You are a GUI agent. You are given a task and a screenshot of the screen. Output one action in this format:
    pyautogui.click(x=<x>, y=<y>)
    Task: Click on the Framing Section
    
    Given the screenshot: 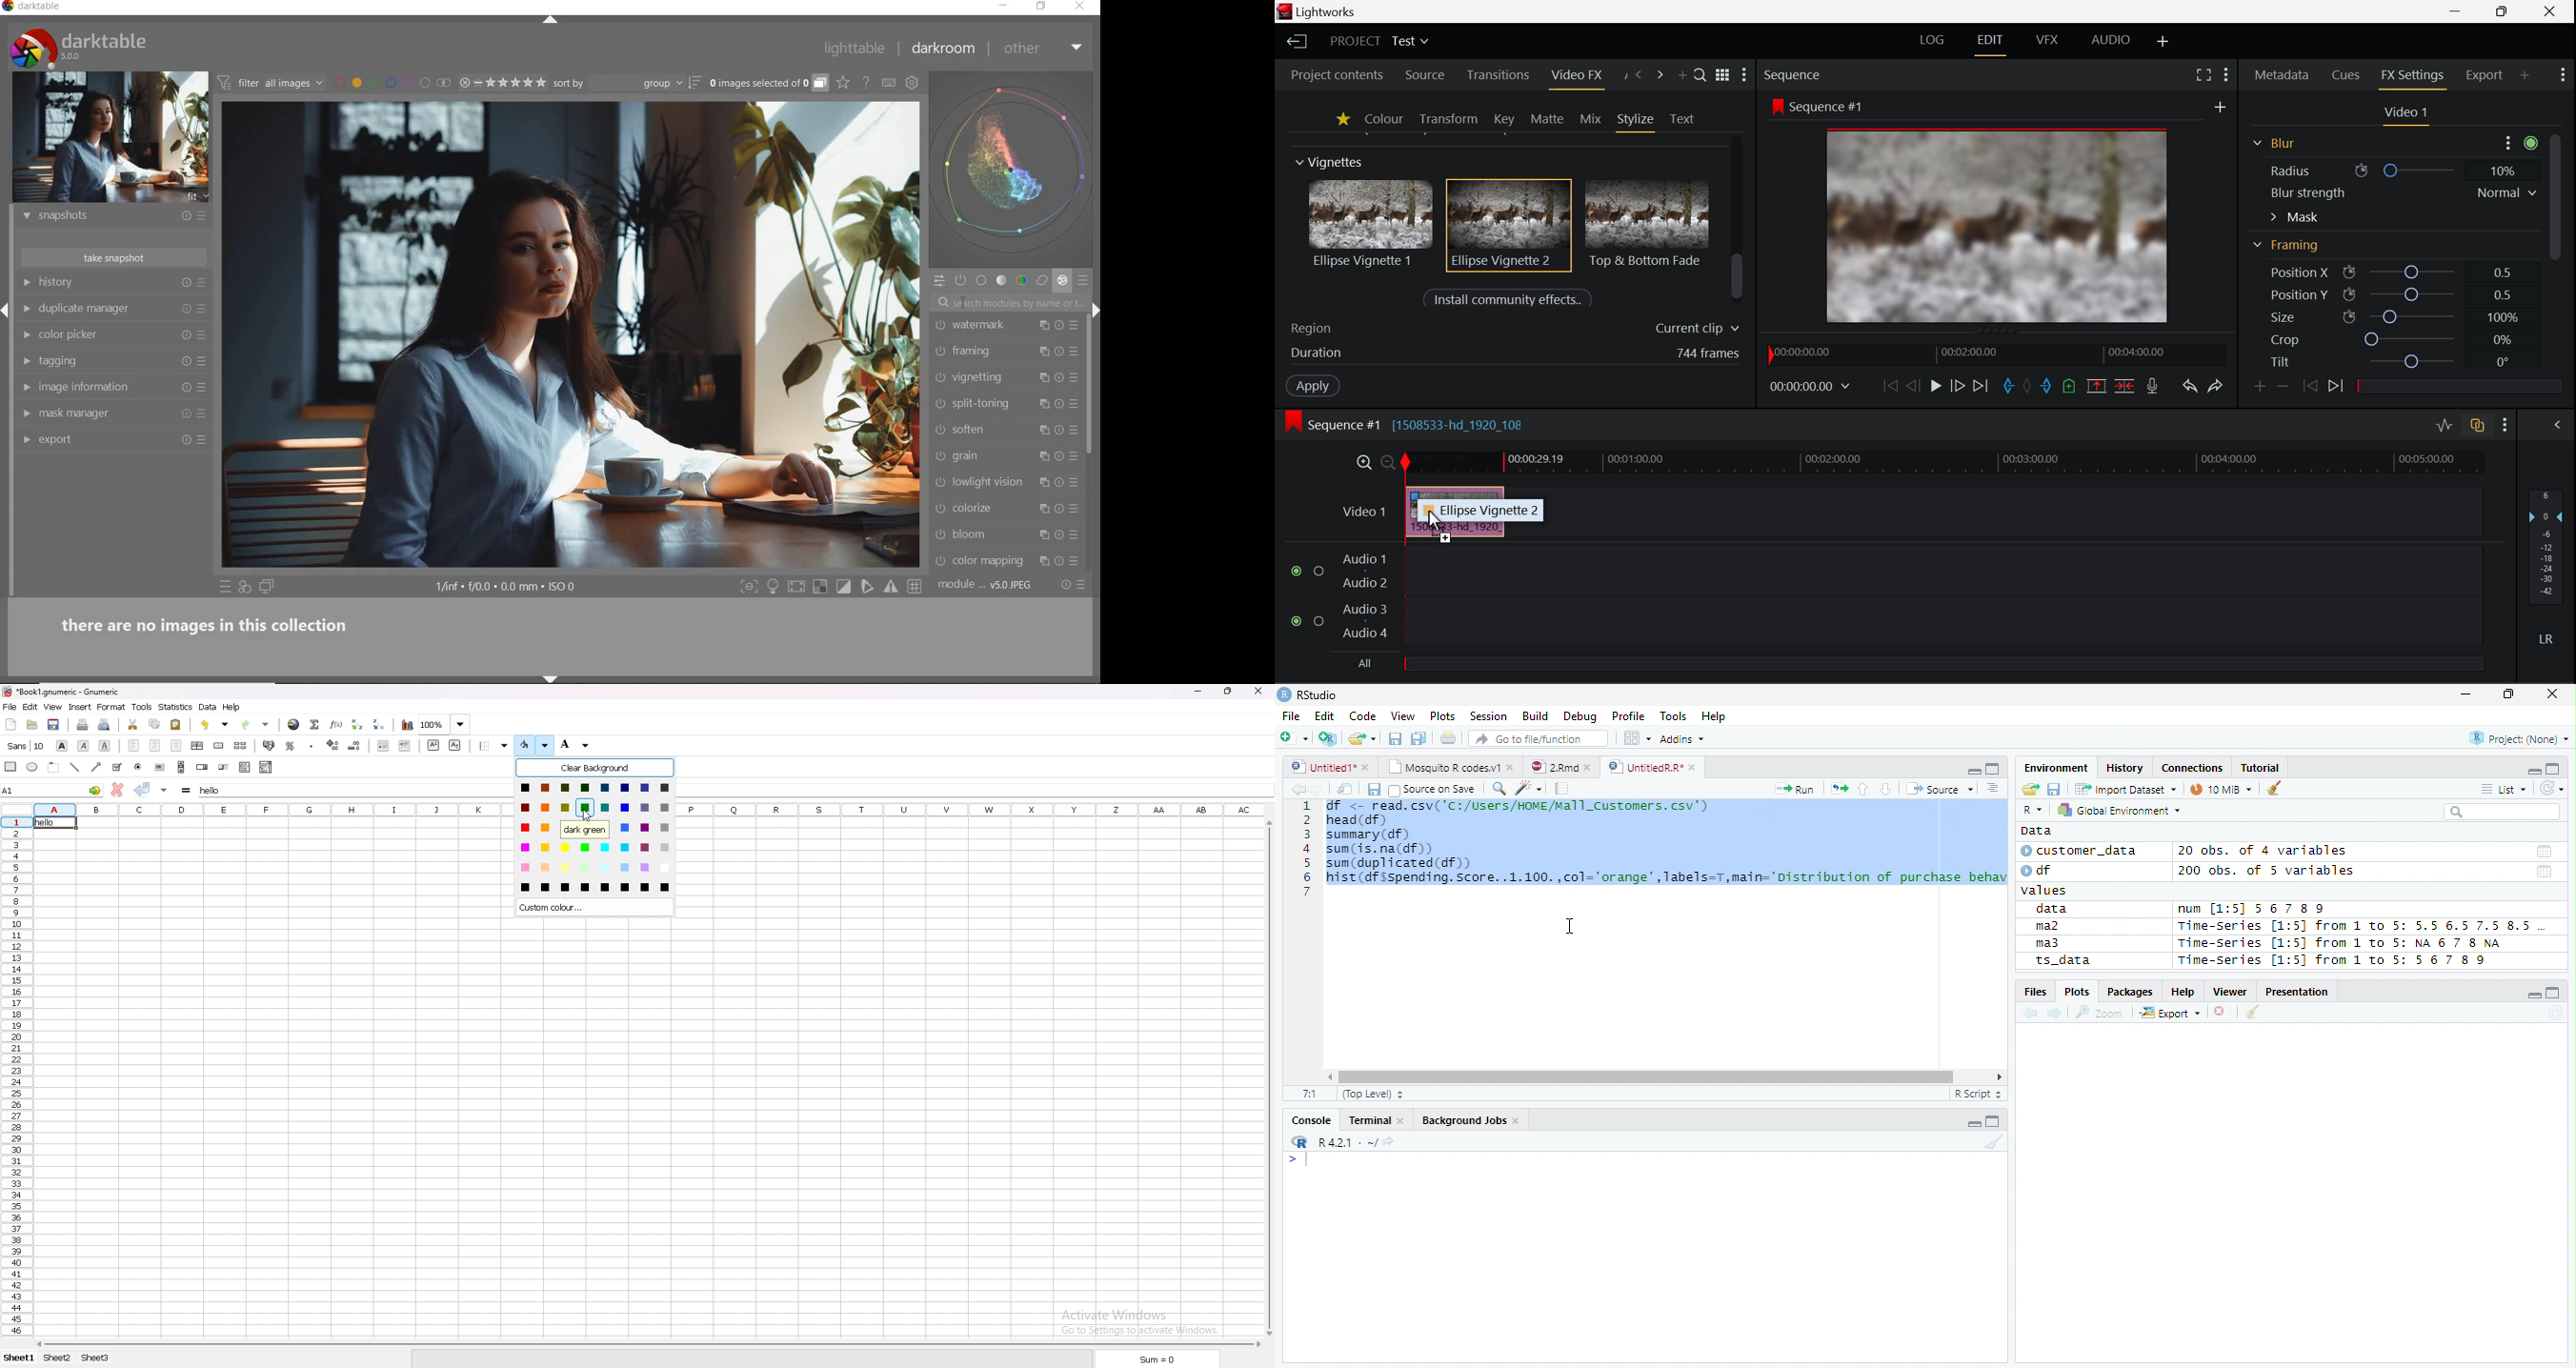 What is the action you would take?
    pyautogui.click(x=2291, y=250)
    